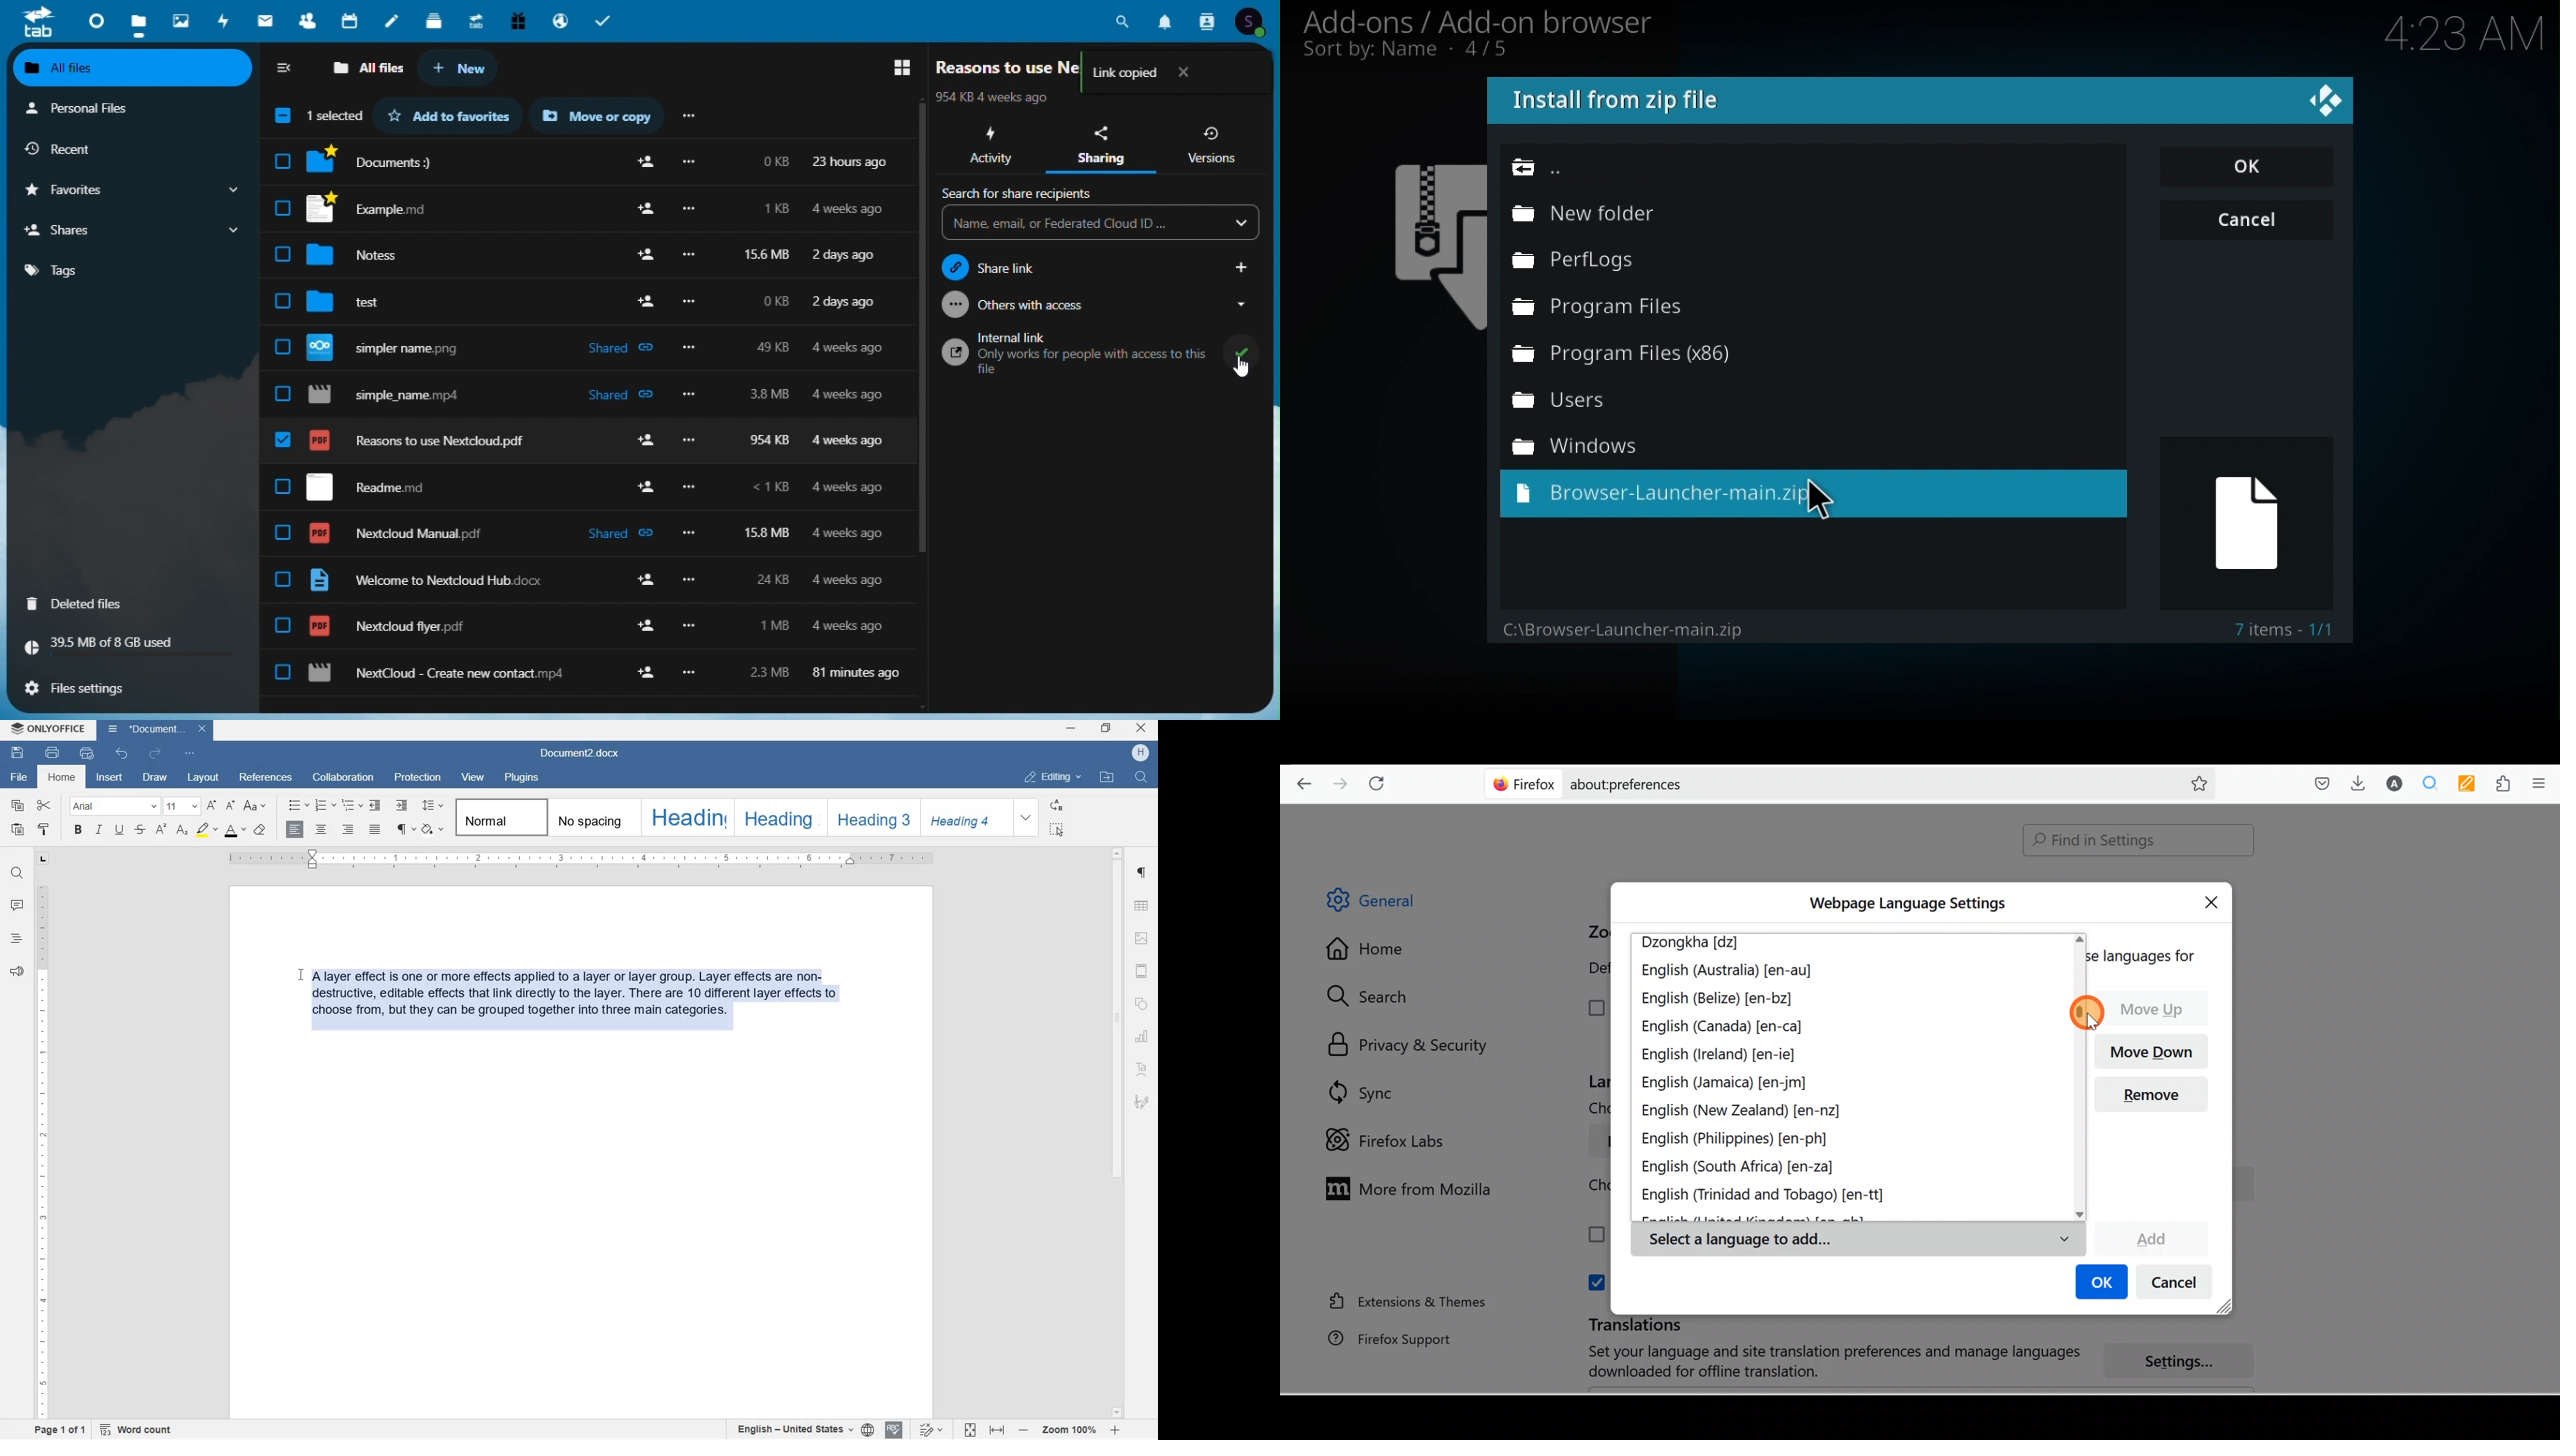 The height and width of the screenshot is (1456, 2576). What do you see at coordinates (894, 1430) in the screenshot?
I see `spell checking` at bounding box center [894, 1430].